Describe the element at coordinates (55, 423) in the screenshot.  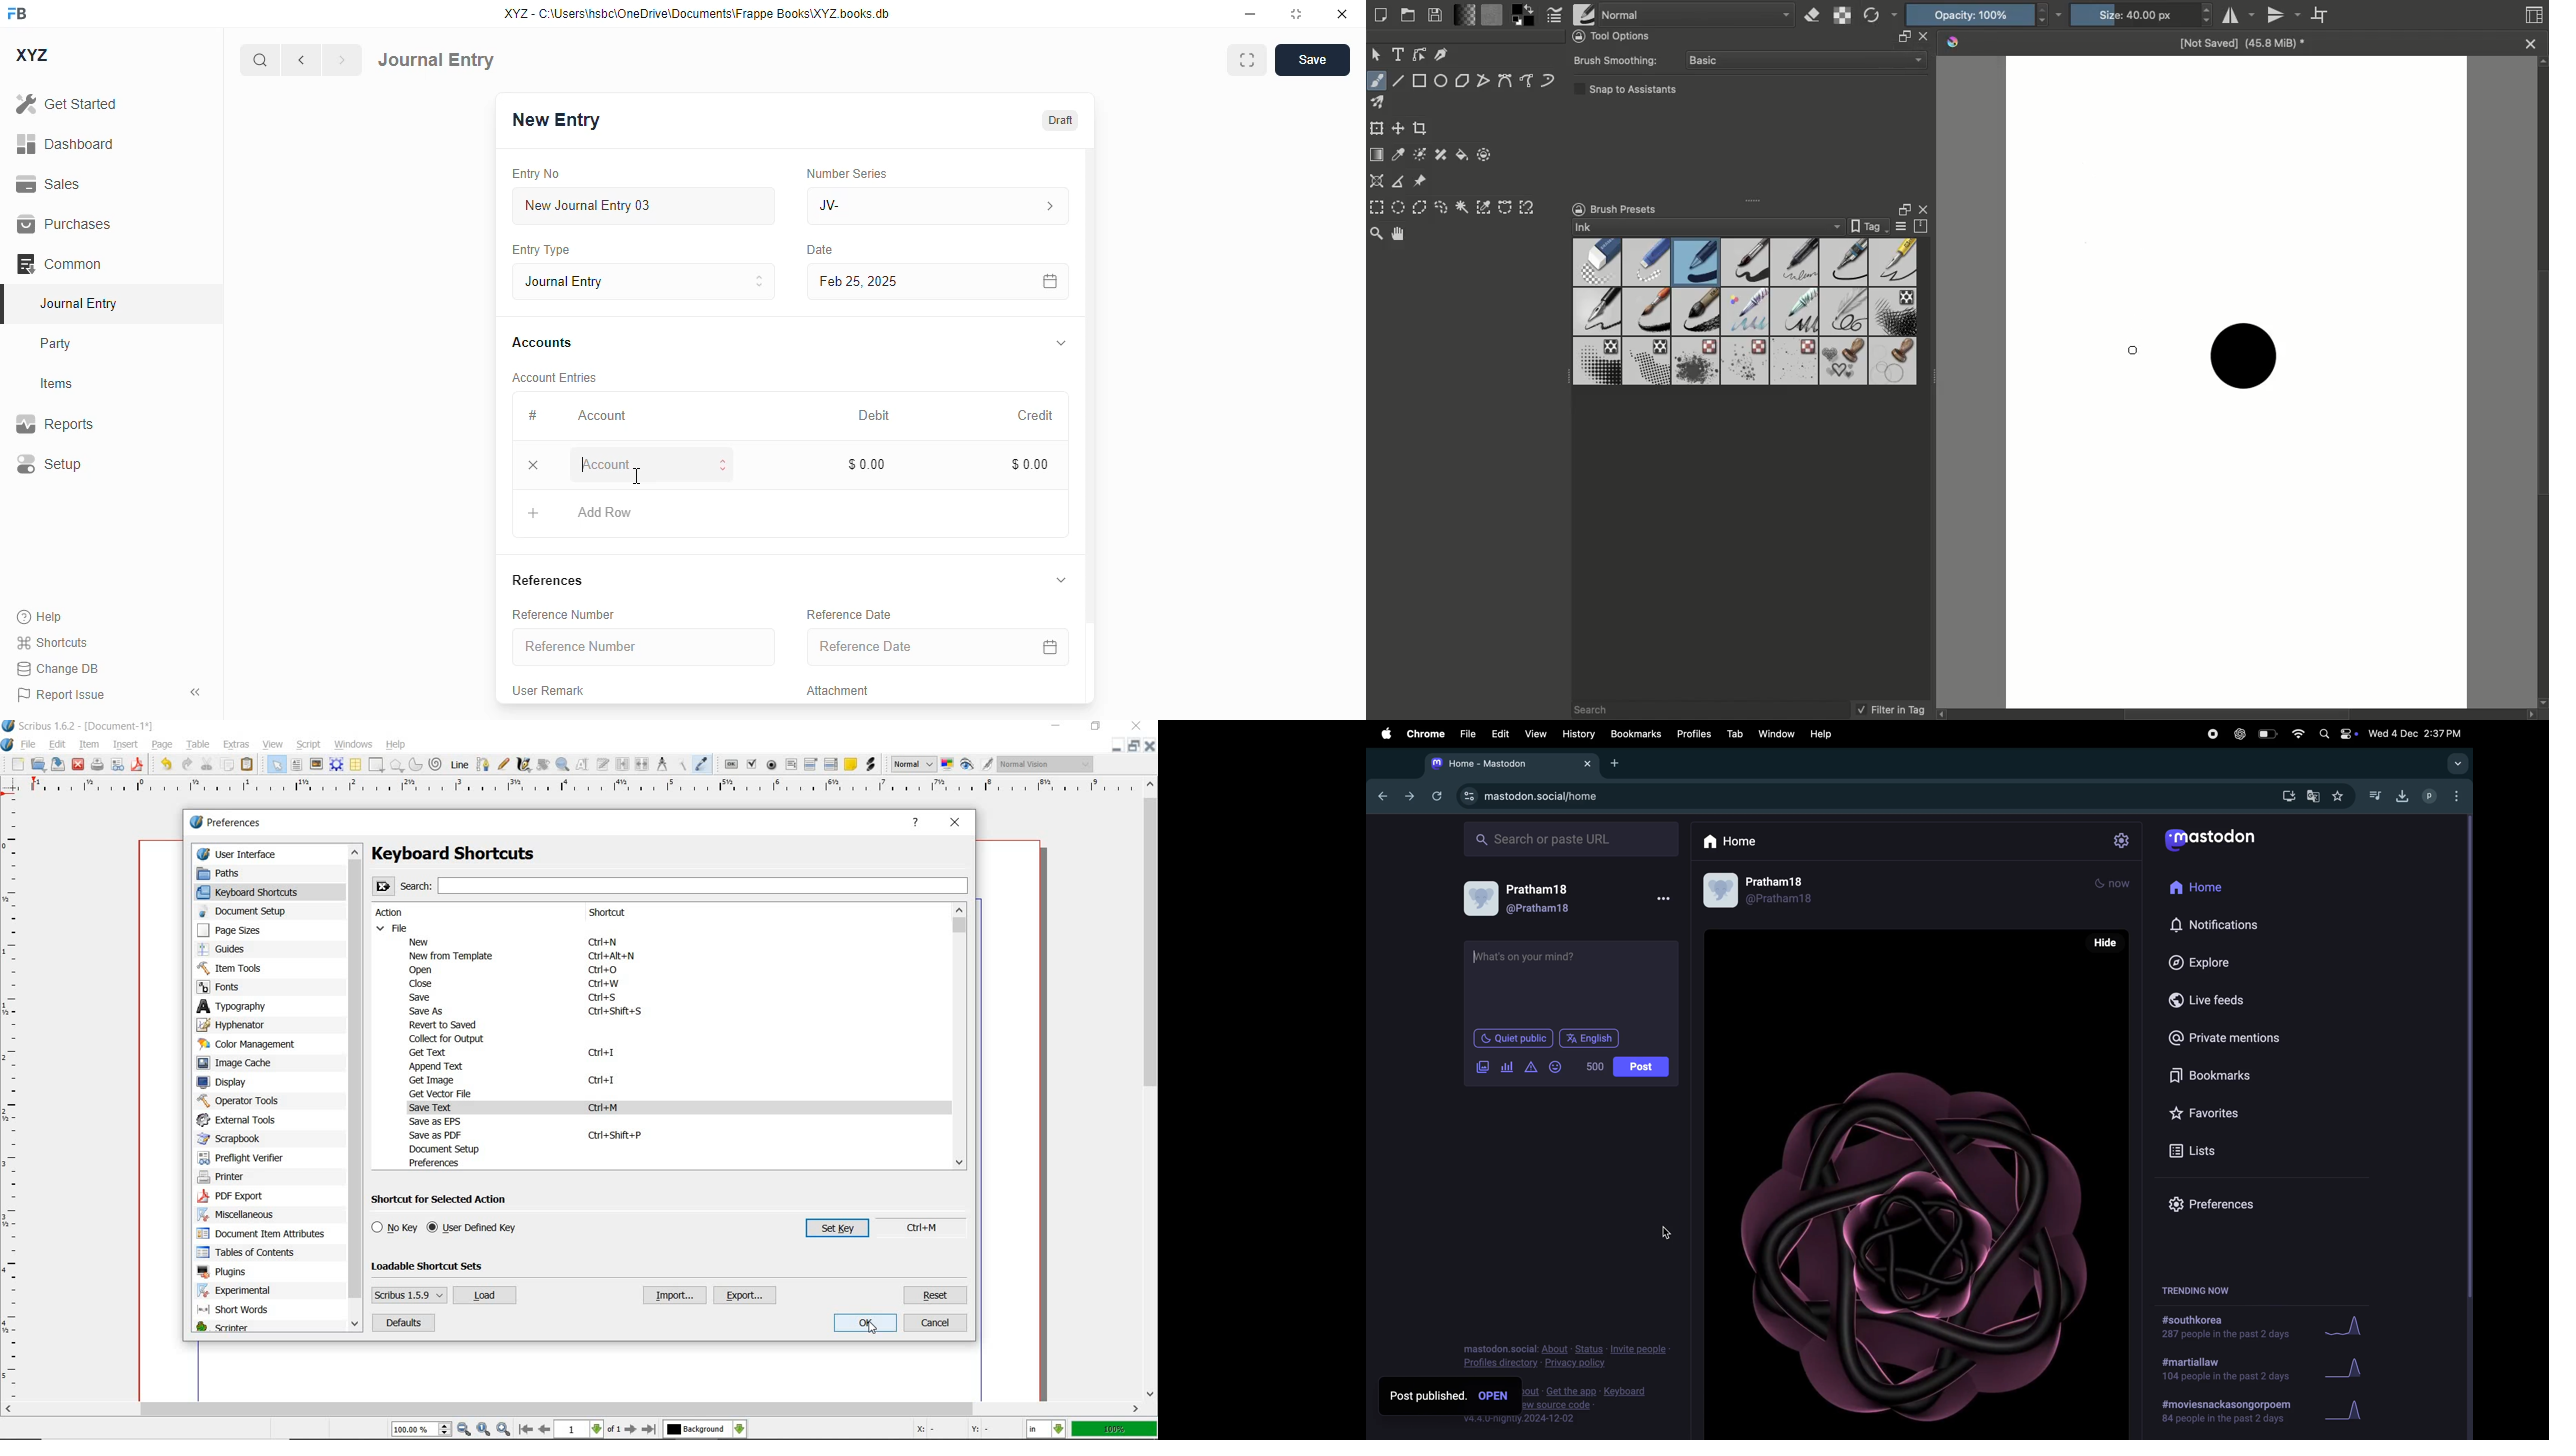
I see `reports` at that location.